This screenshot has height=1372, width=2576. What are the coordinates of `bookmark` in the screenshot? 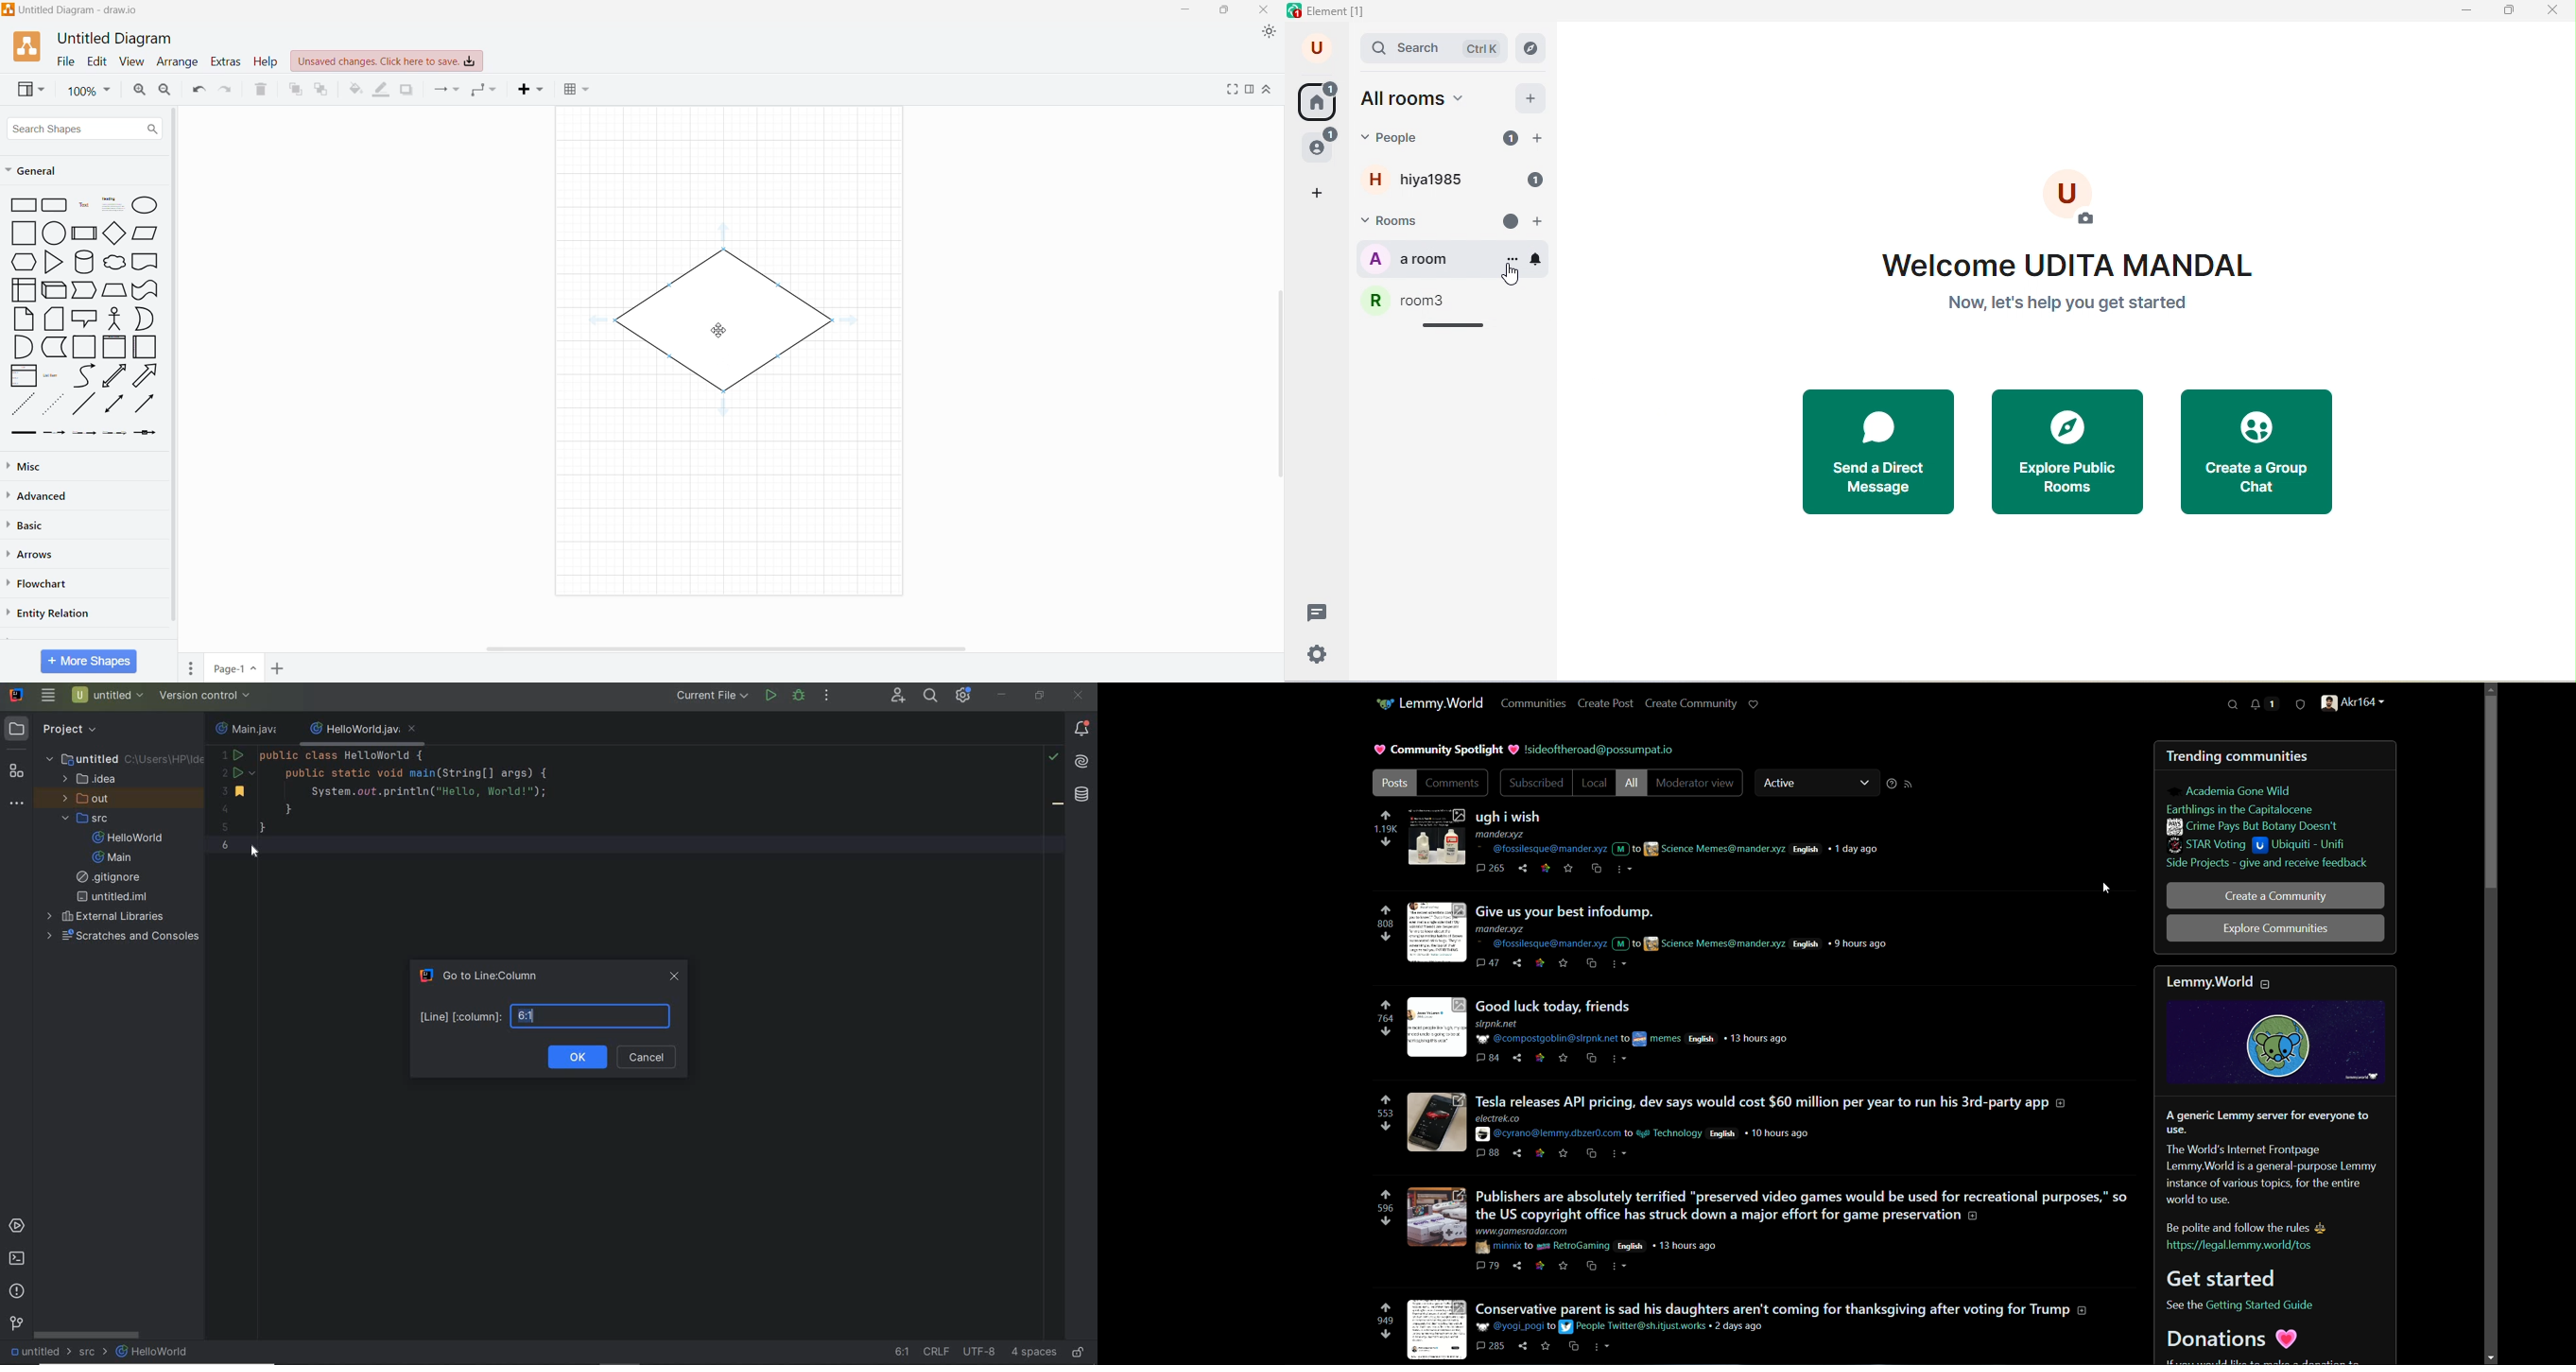 It's located at (1059, 806).